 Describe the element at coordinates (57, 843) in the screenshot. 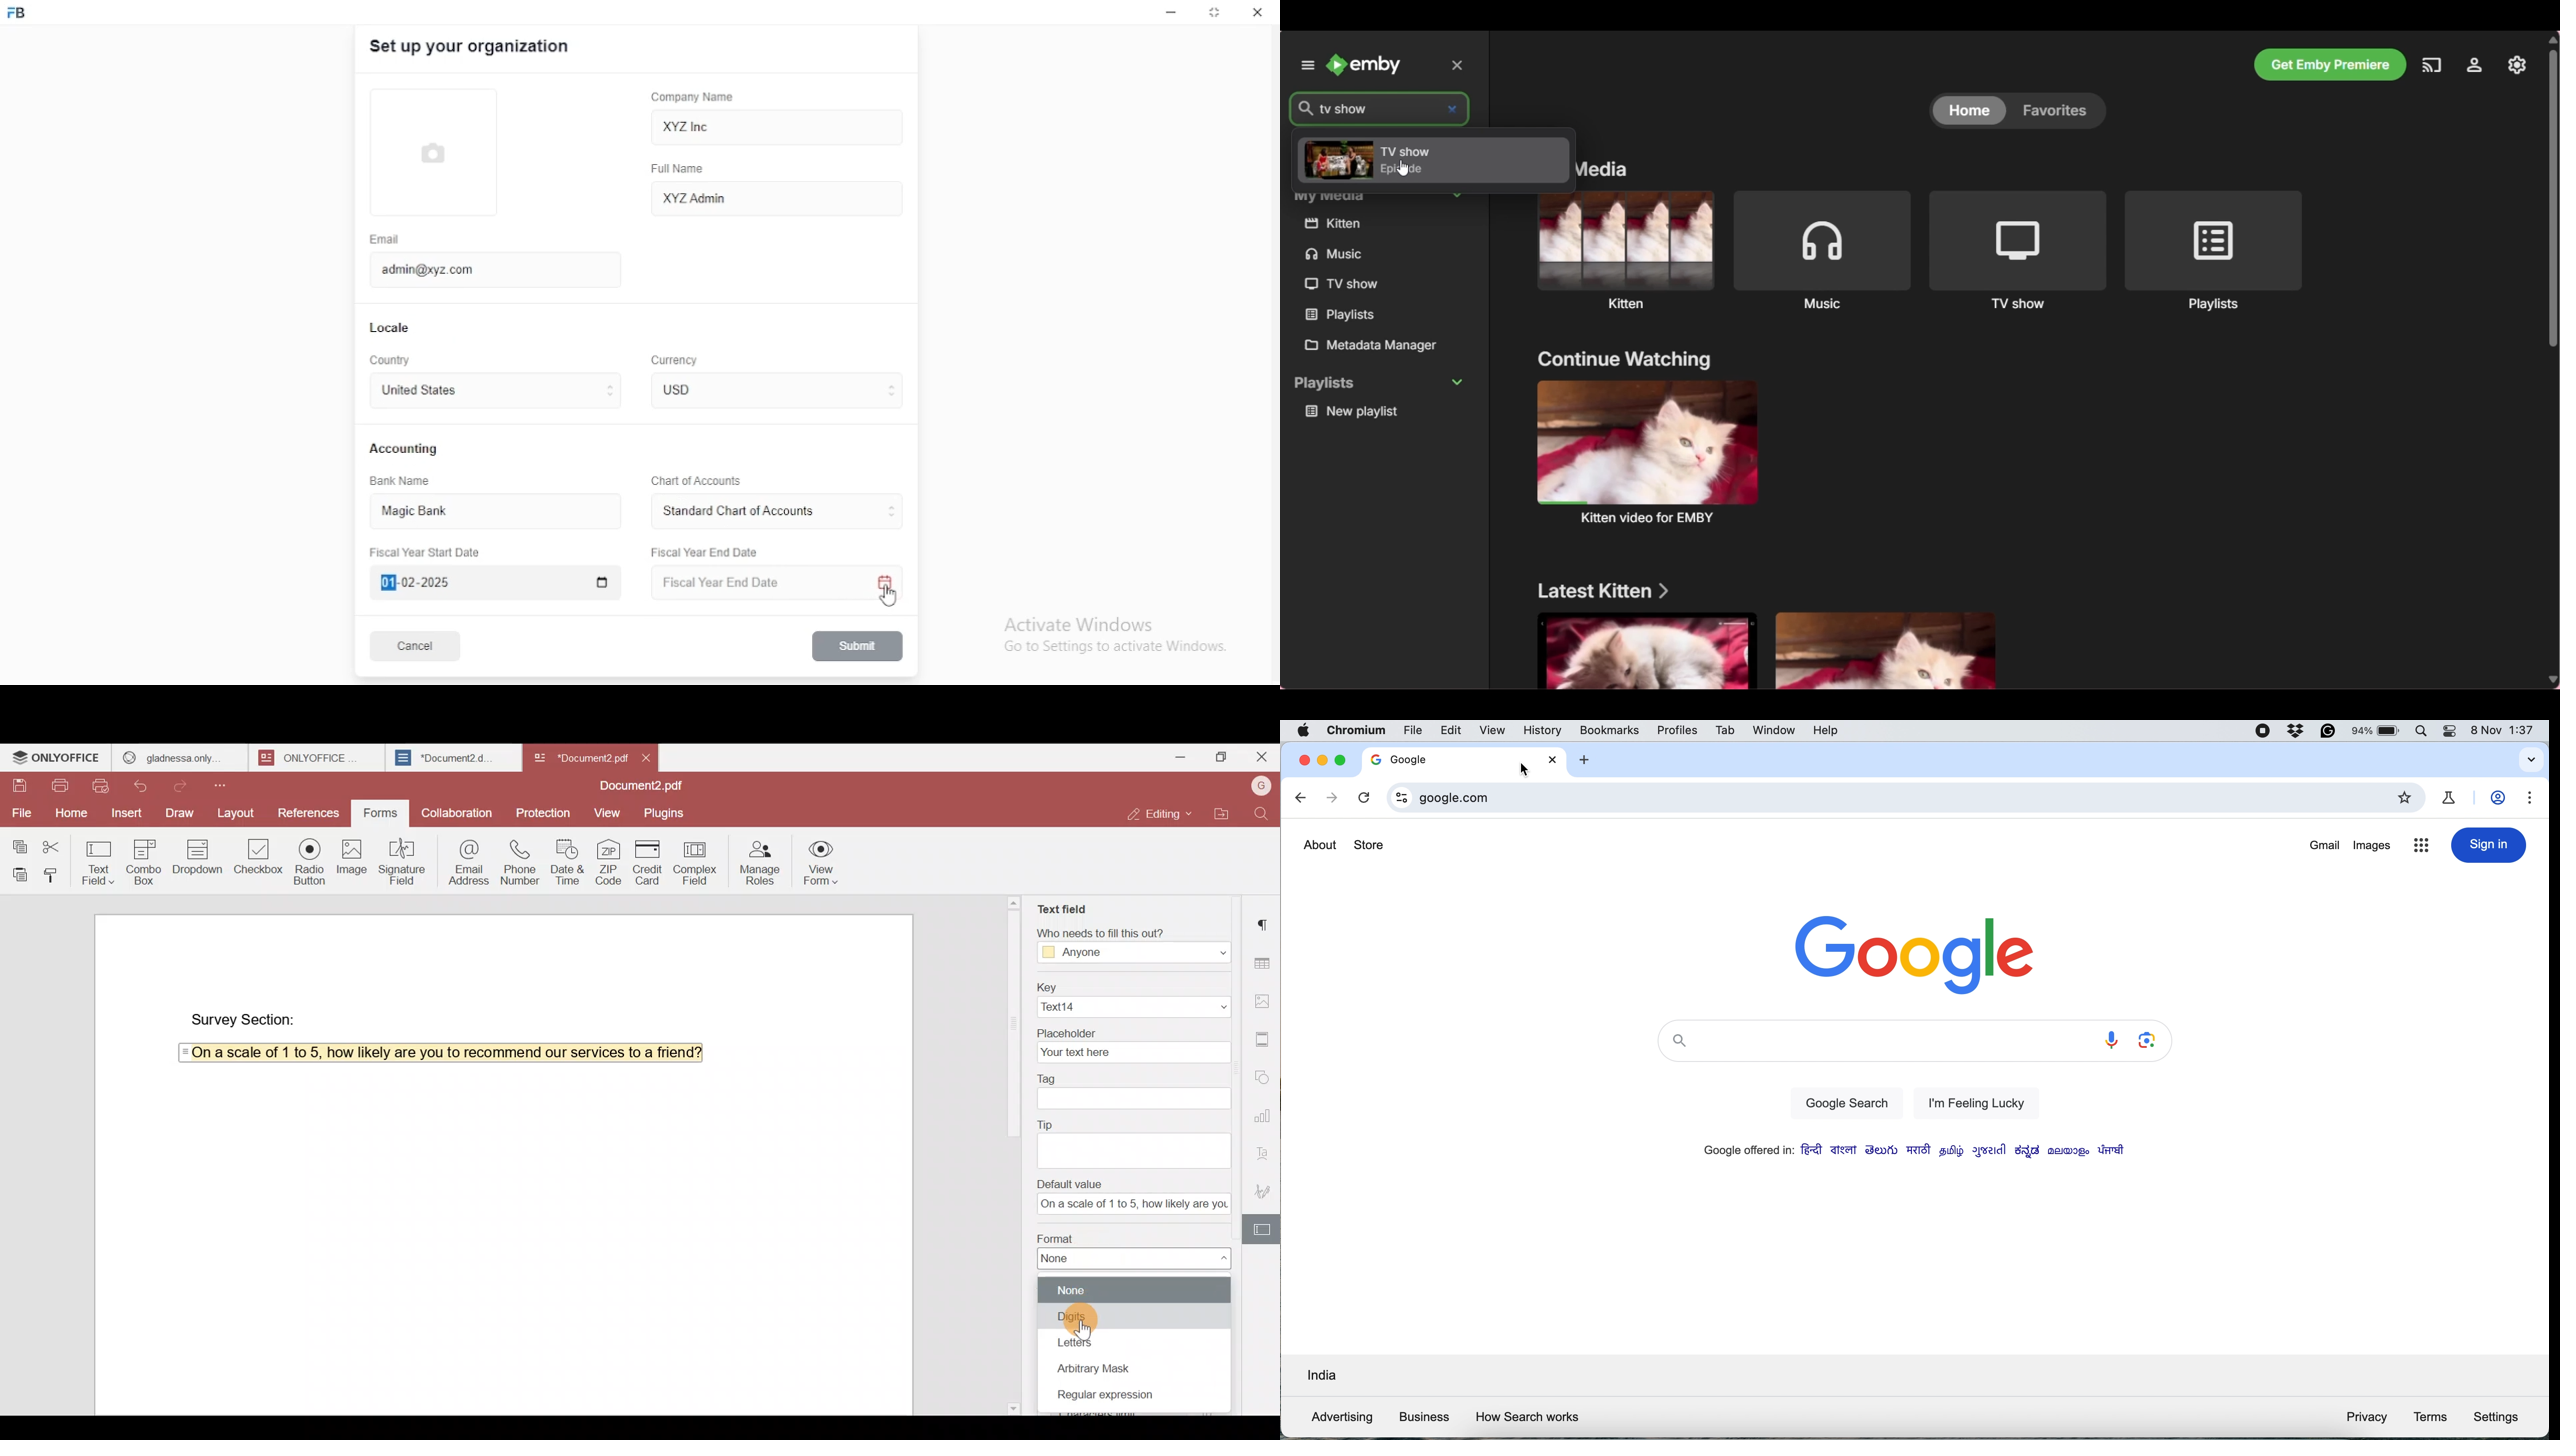

I see `Cut` at that location.